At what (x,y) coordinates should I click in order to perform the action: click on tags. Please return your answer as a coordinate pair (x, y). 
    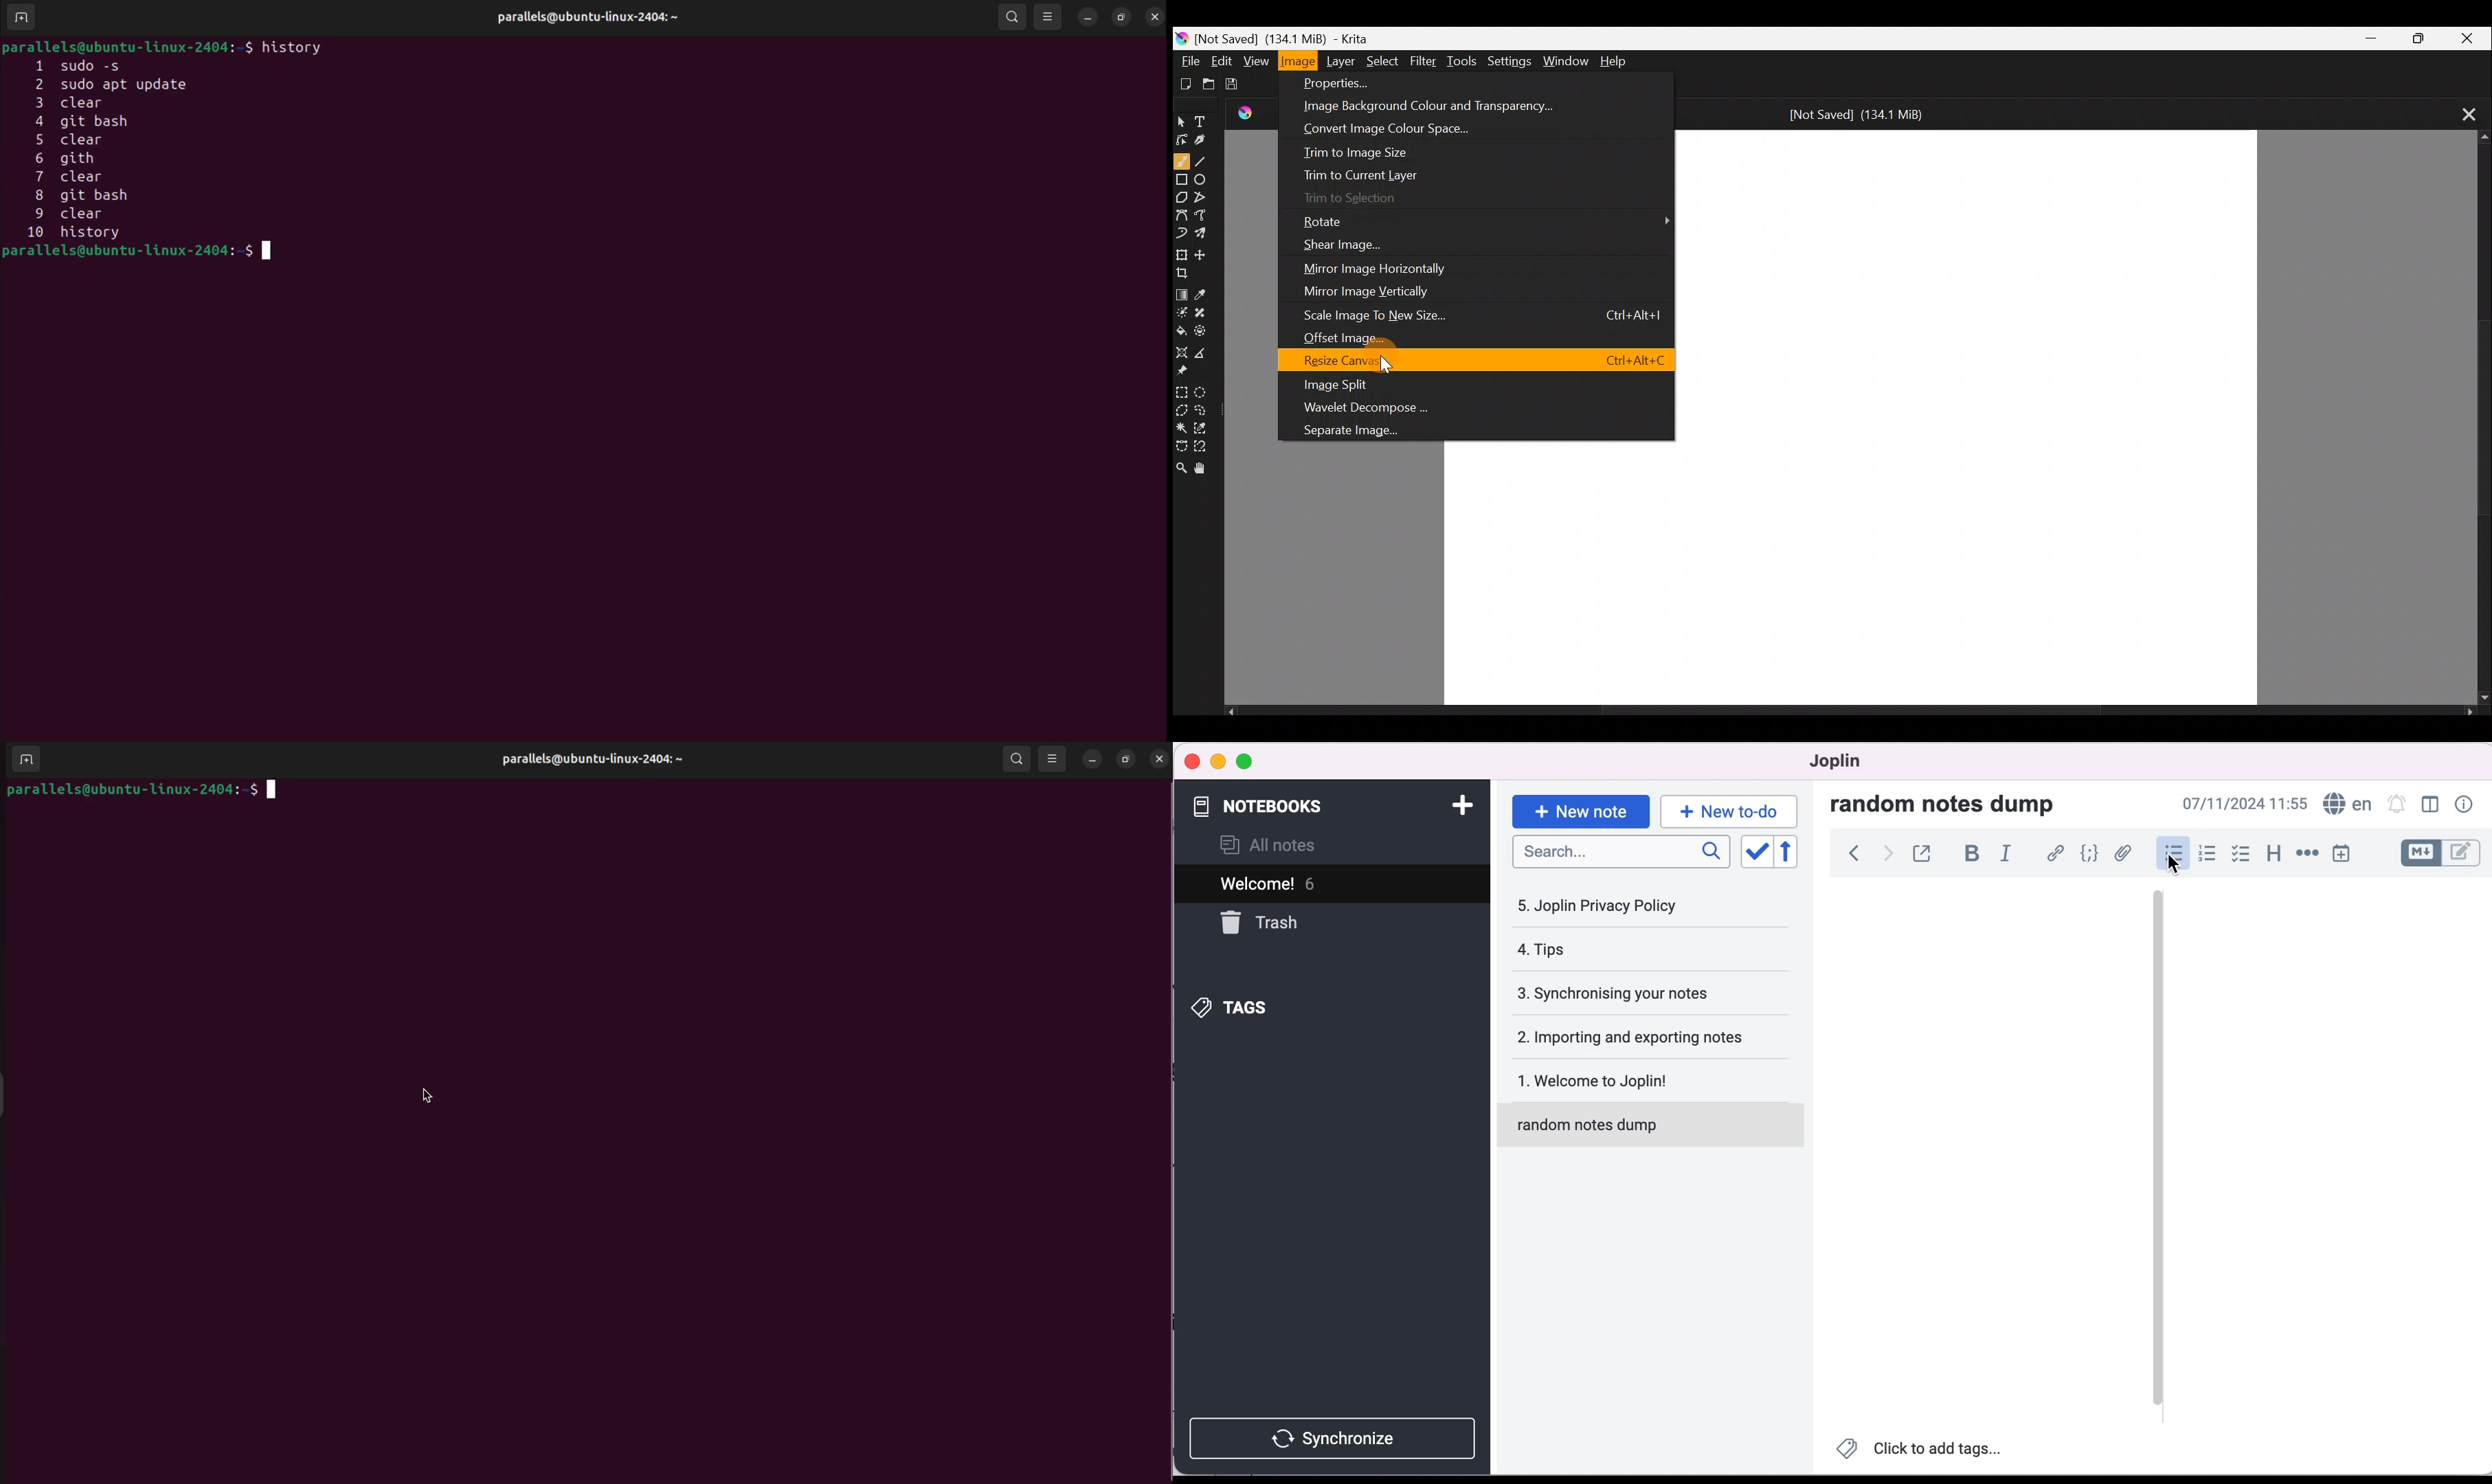
    Looking at the image, I should click on (1268, 1007).